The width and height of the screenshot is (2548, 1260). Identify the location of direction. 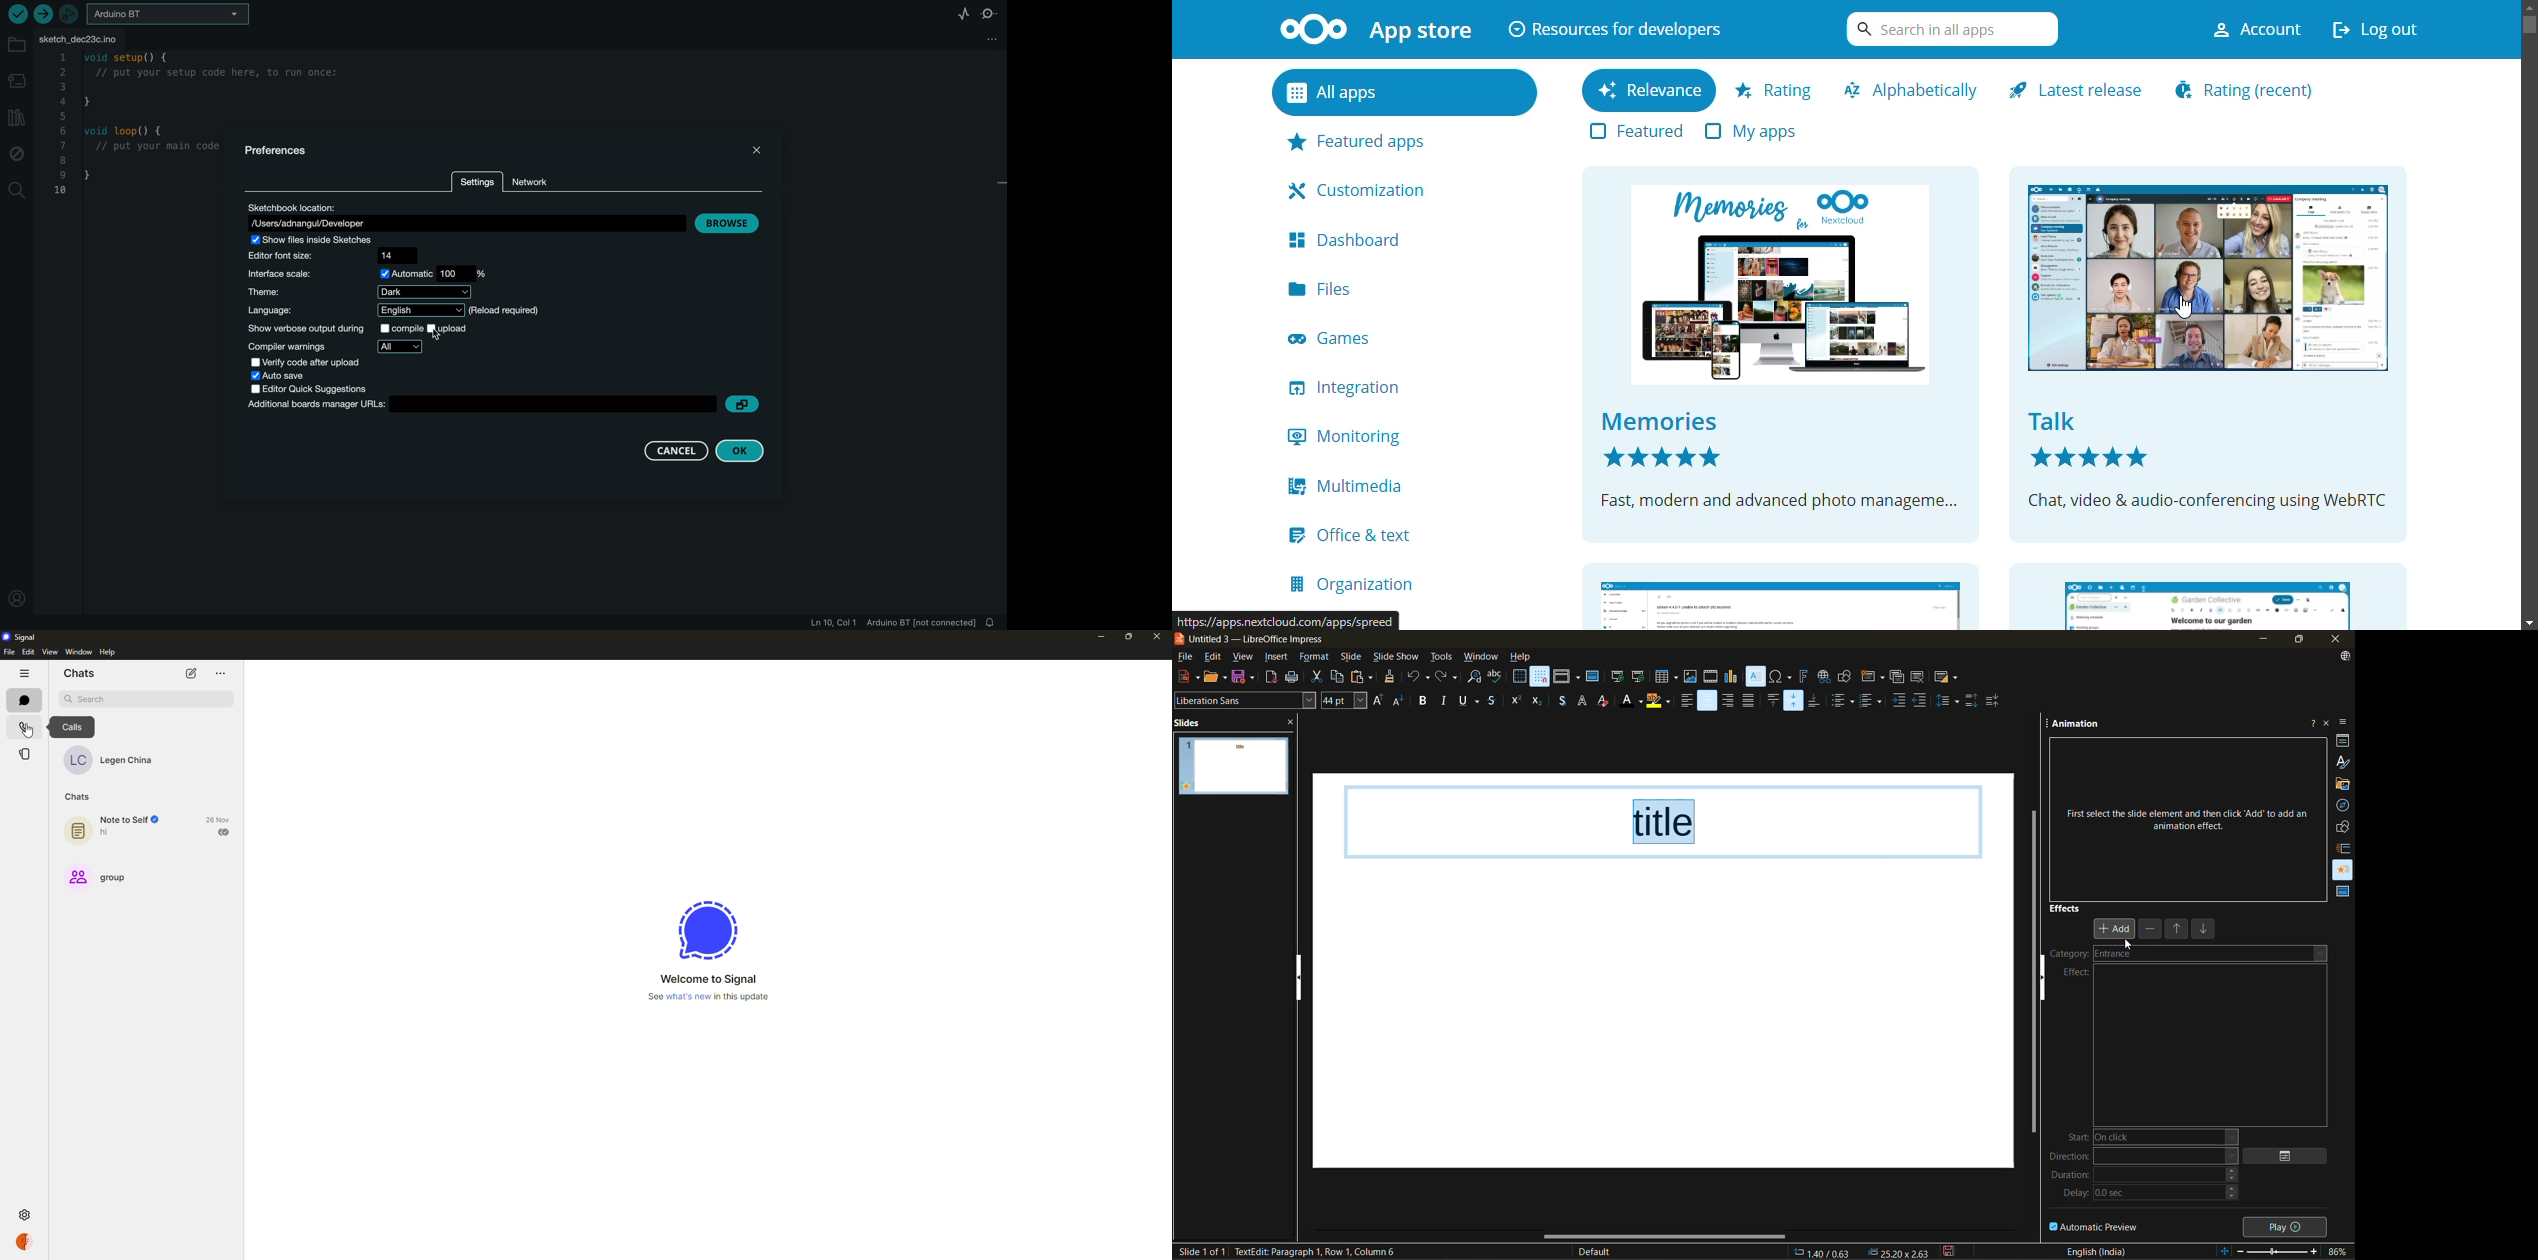
(2144, 1158).